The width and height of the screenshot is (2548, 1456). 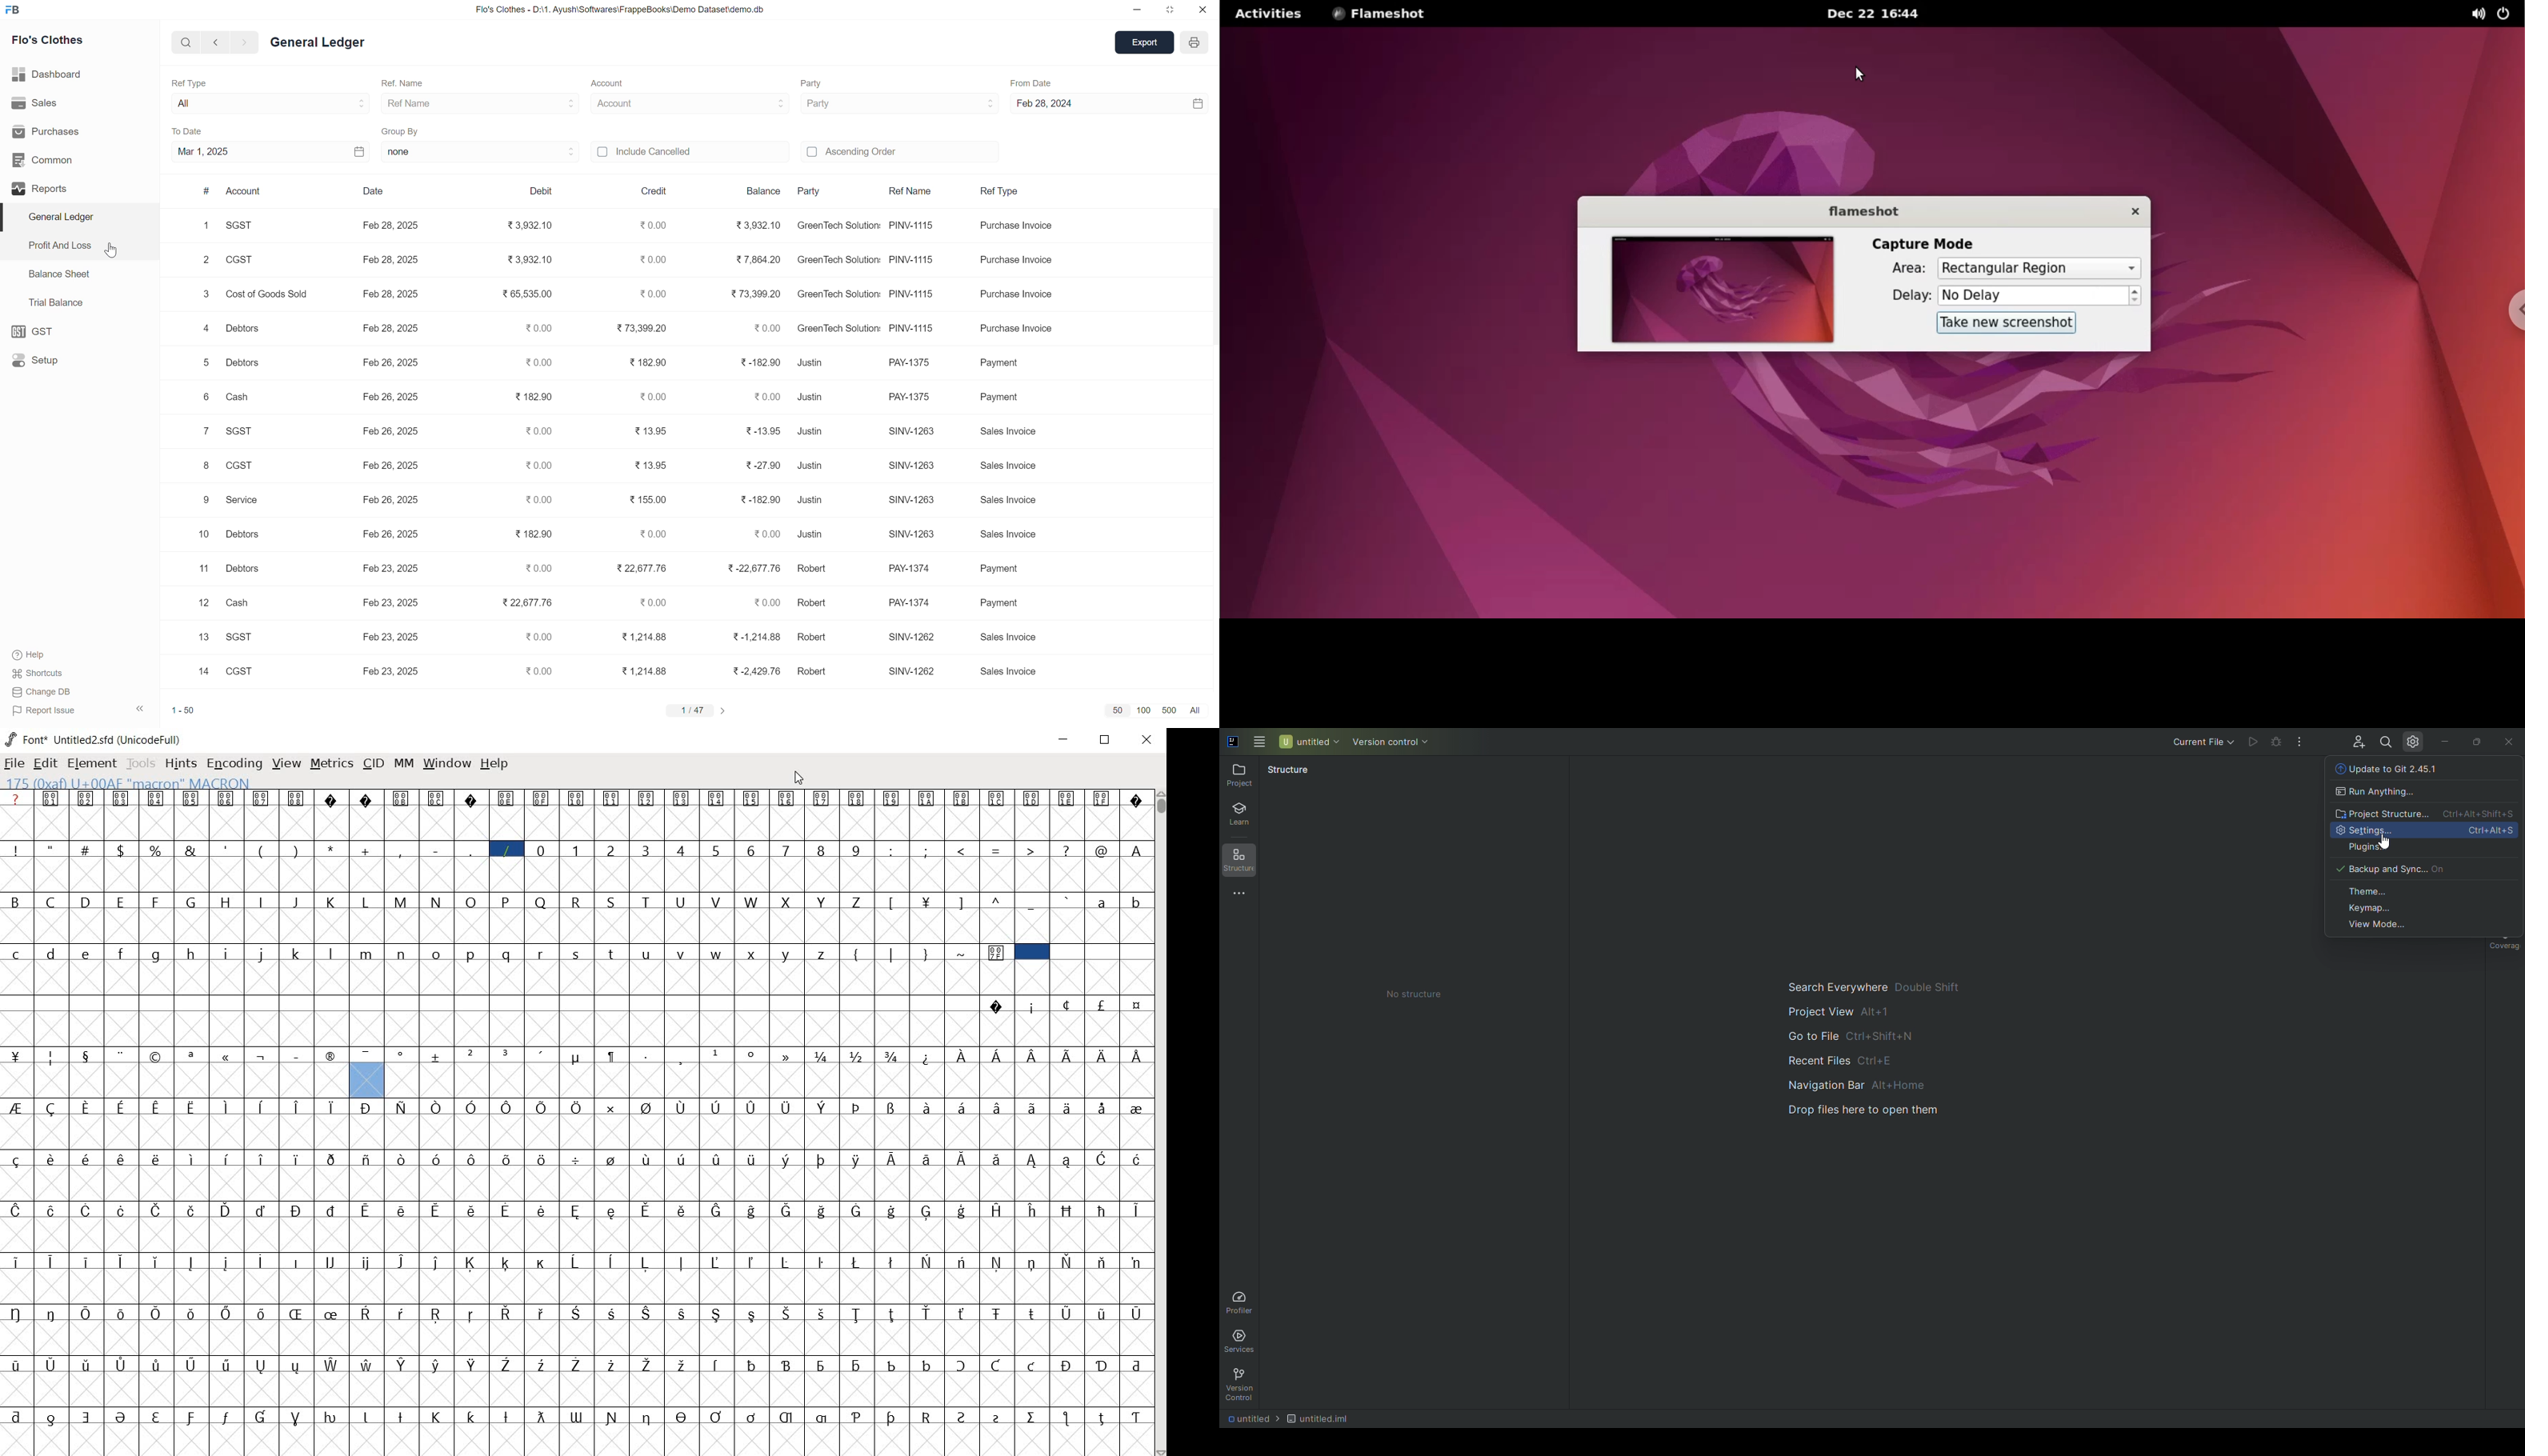 What do you see at coordinates (508, 901) in the screenshot?
I see `P` at bounding box center [508, 901].